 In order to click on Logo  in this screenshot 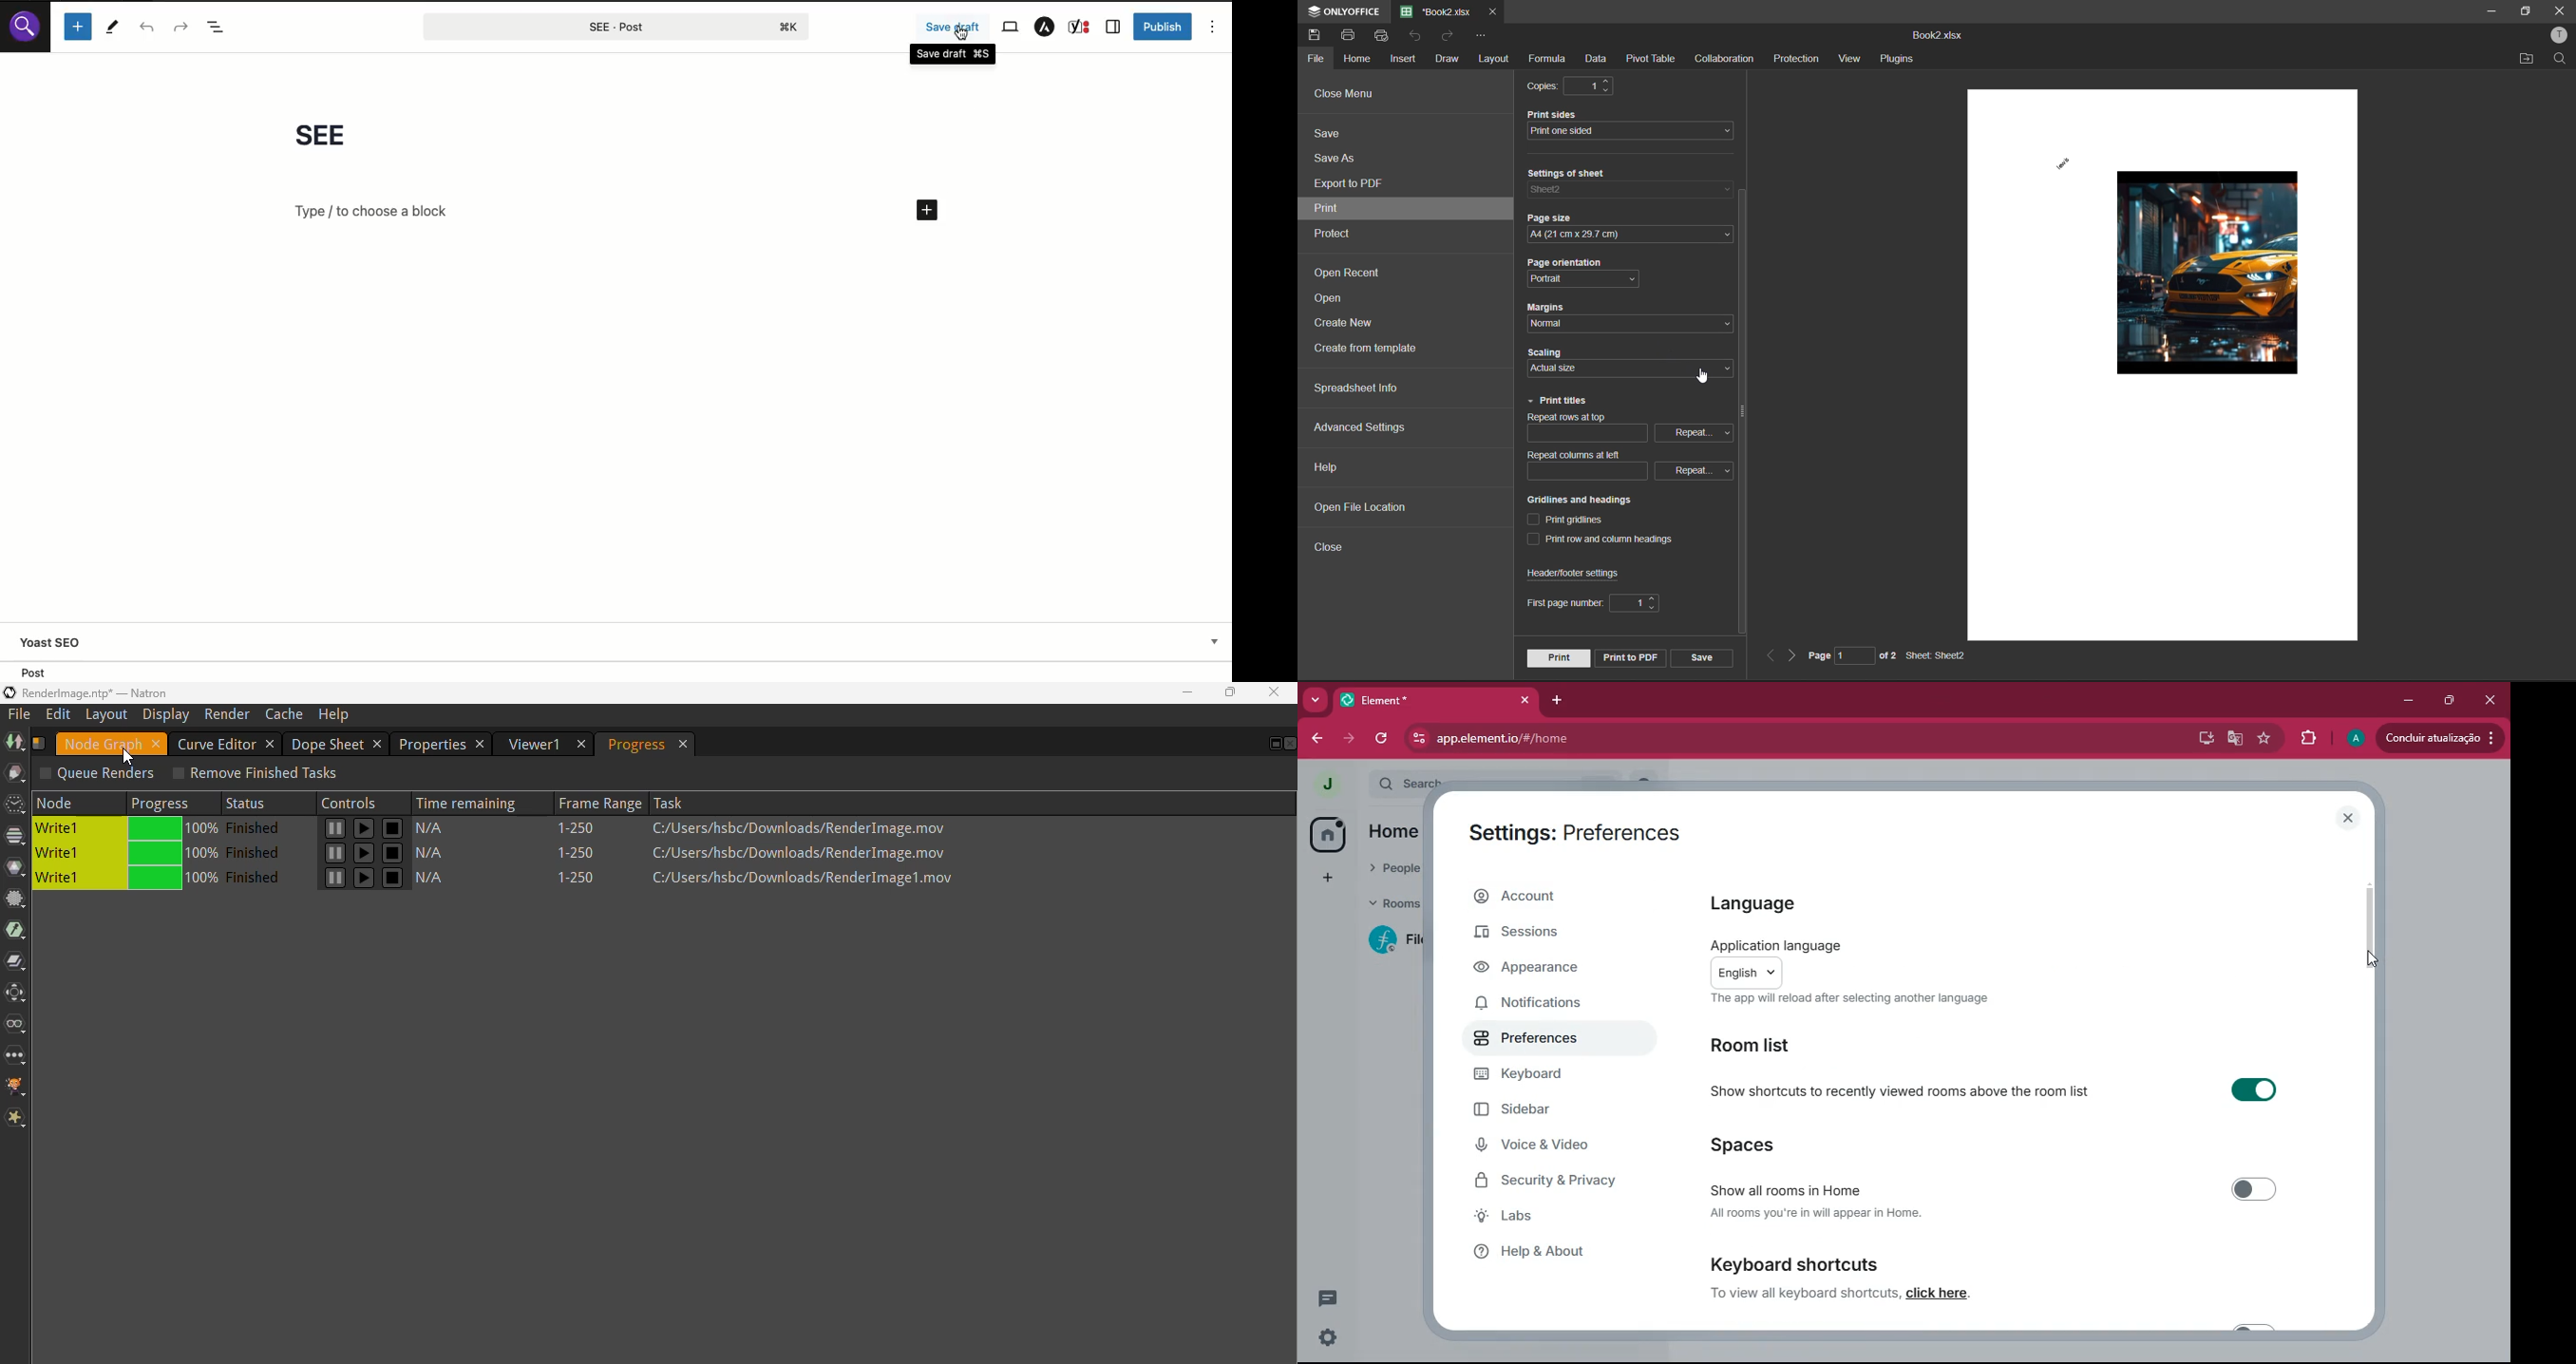, I will do `click(27, 27)`.